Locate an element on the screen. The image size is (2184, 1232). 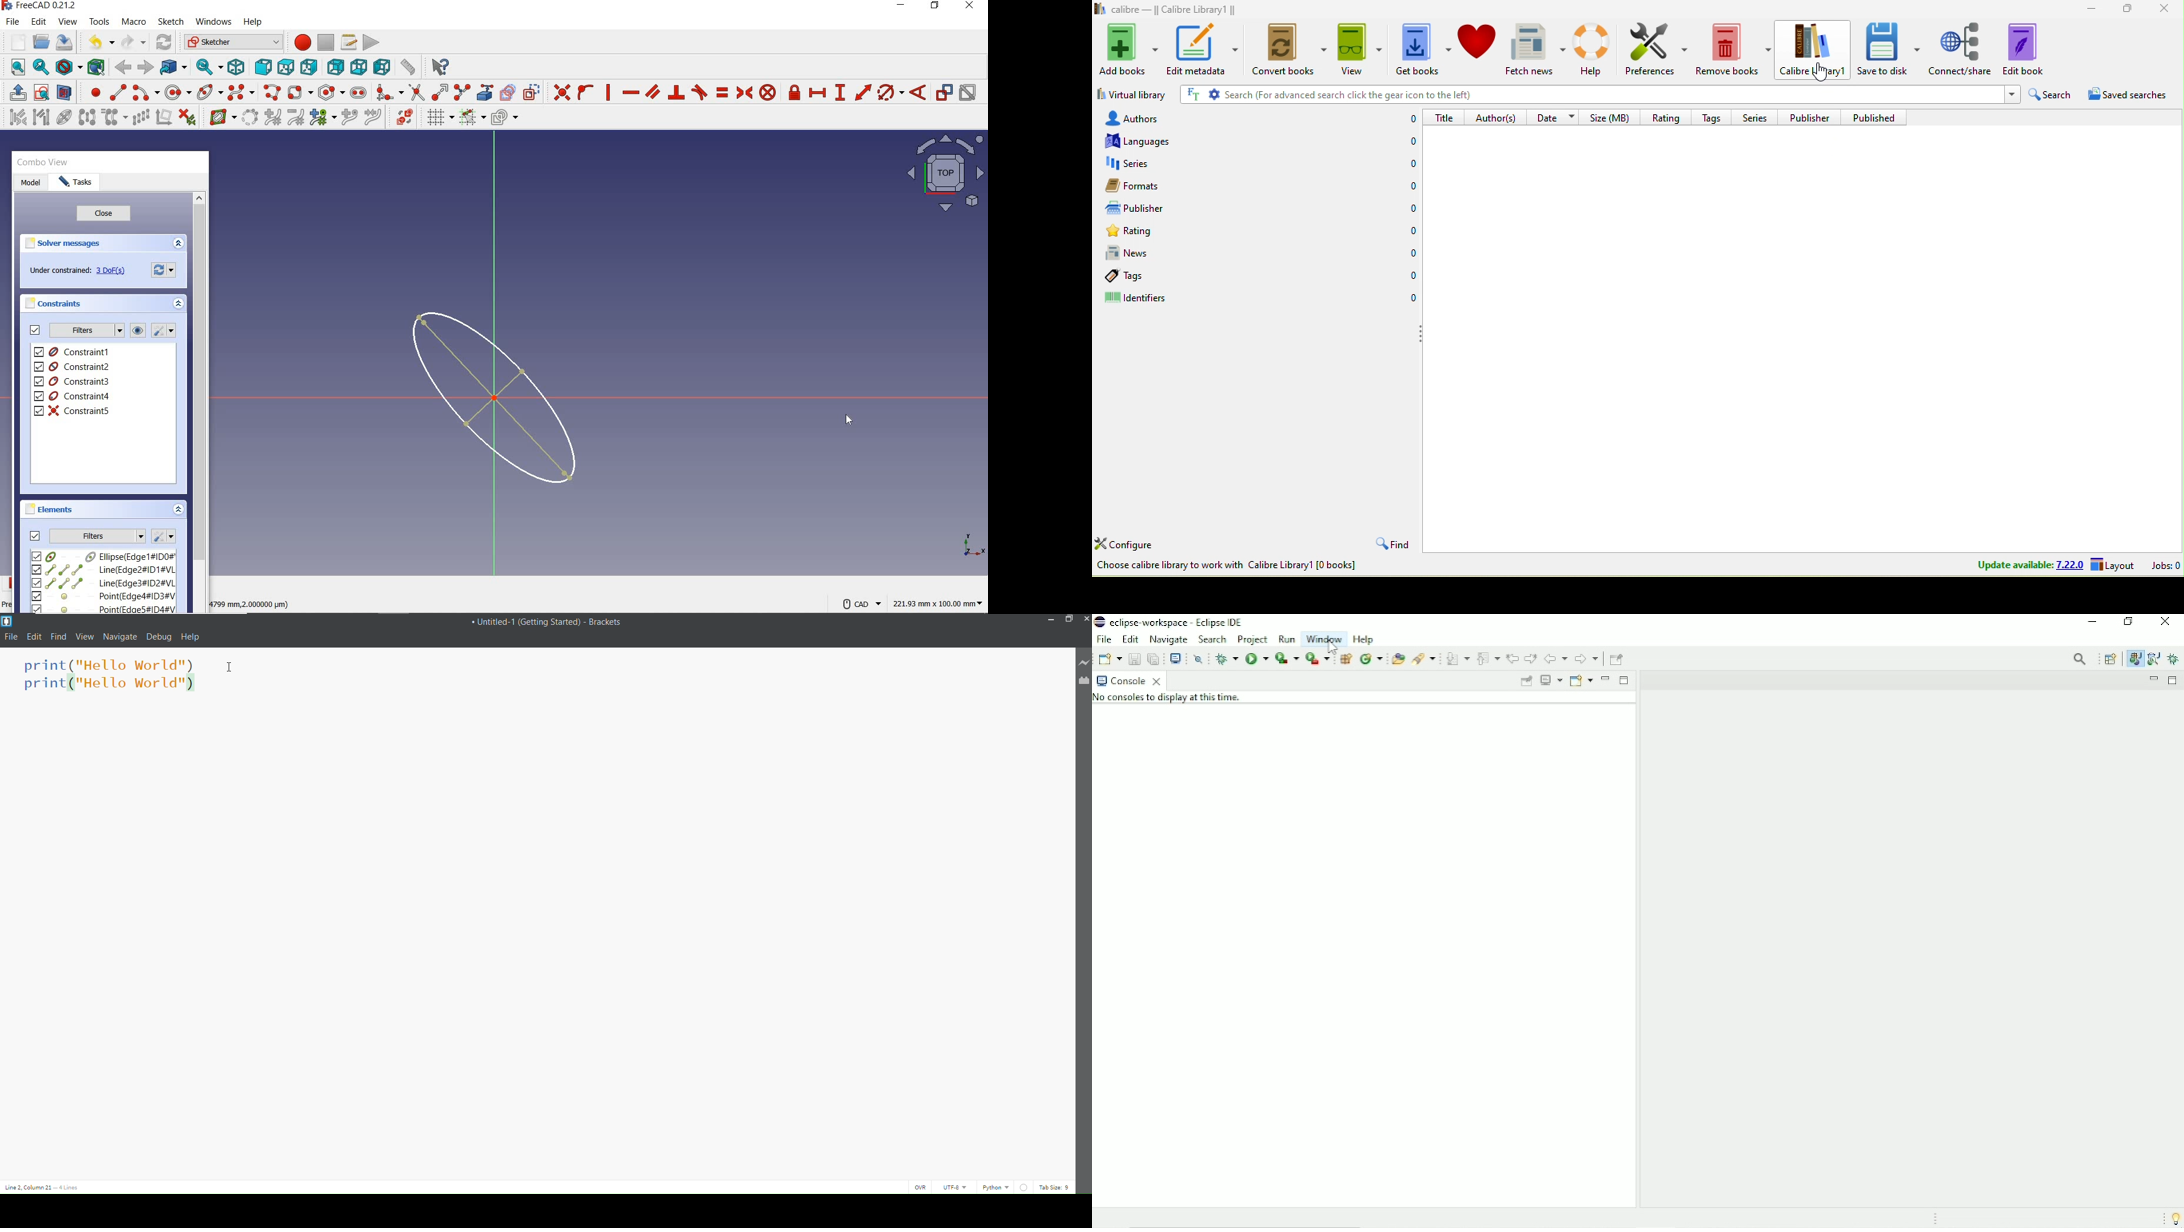
get books is located at coordinates (1421, 50).